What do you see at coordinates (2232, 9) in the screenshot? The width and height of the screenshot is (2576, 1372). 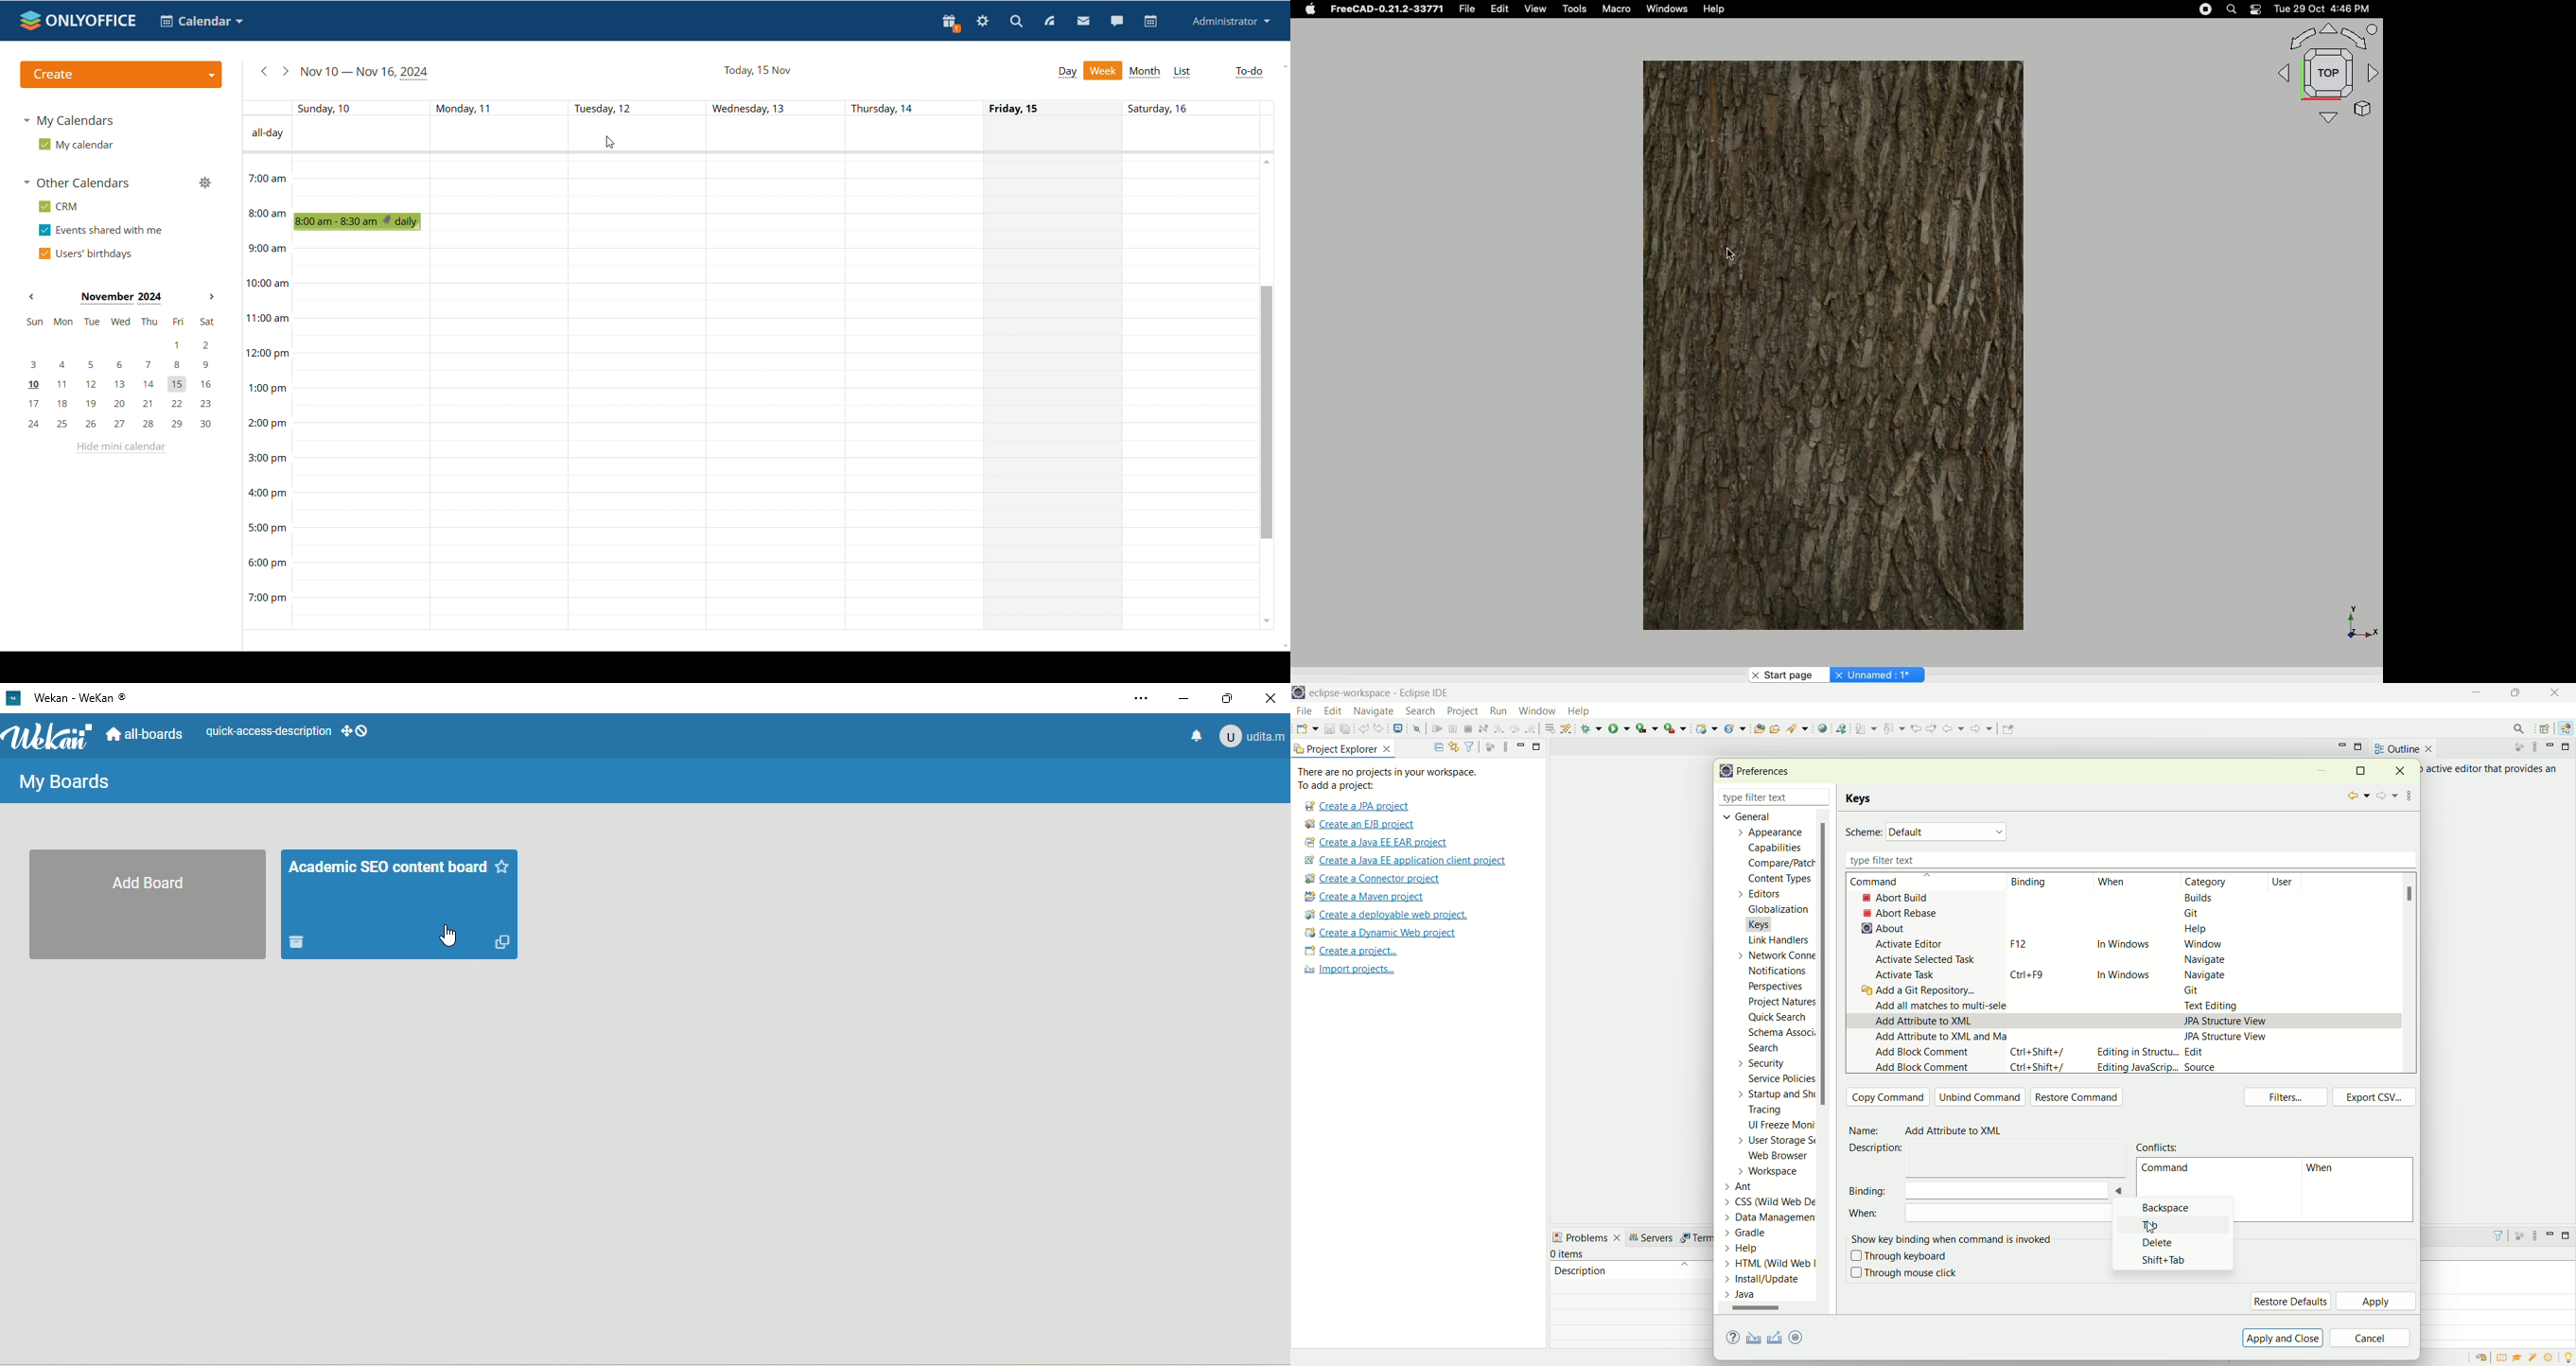 I see `Search` at bounding box center [2232, 9].